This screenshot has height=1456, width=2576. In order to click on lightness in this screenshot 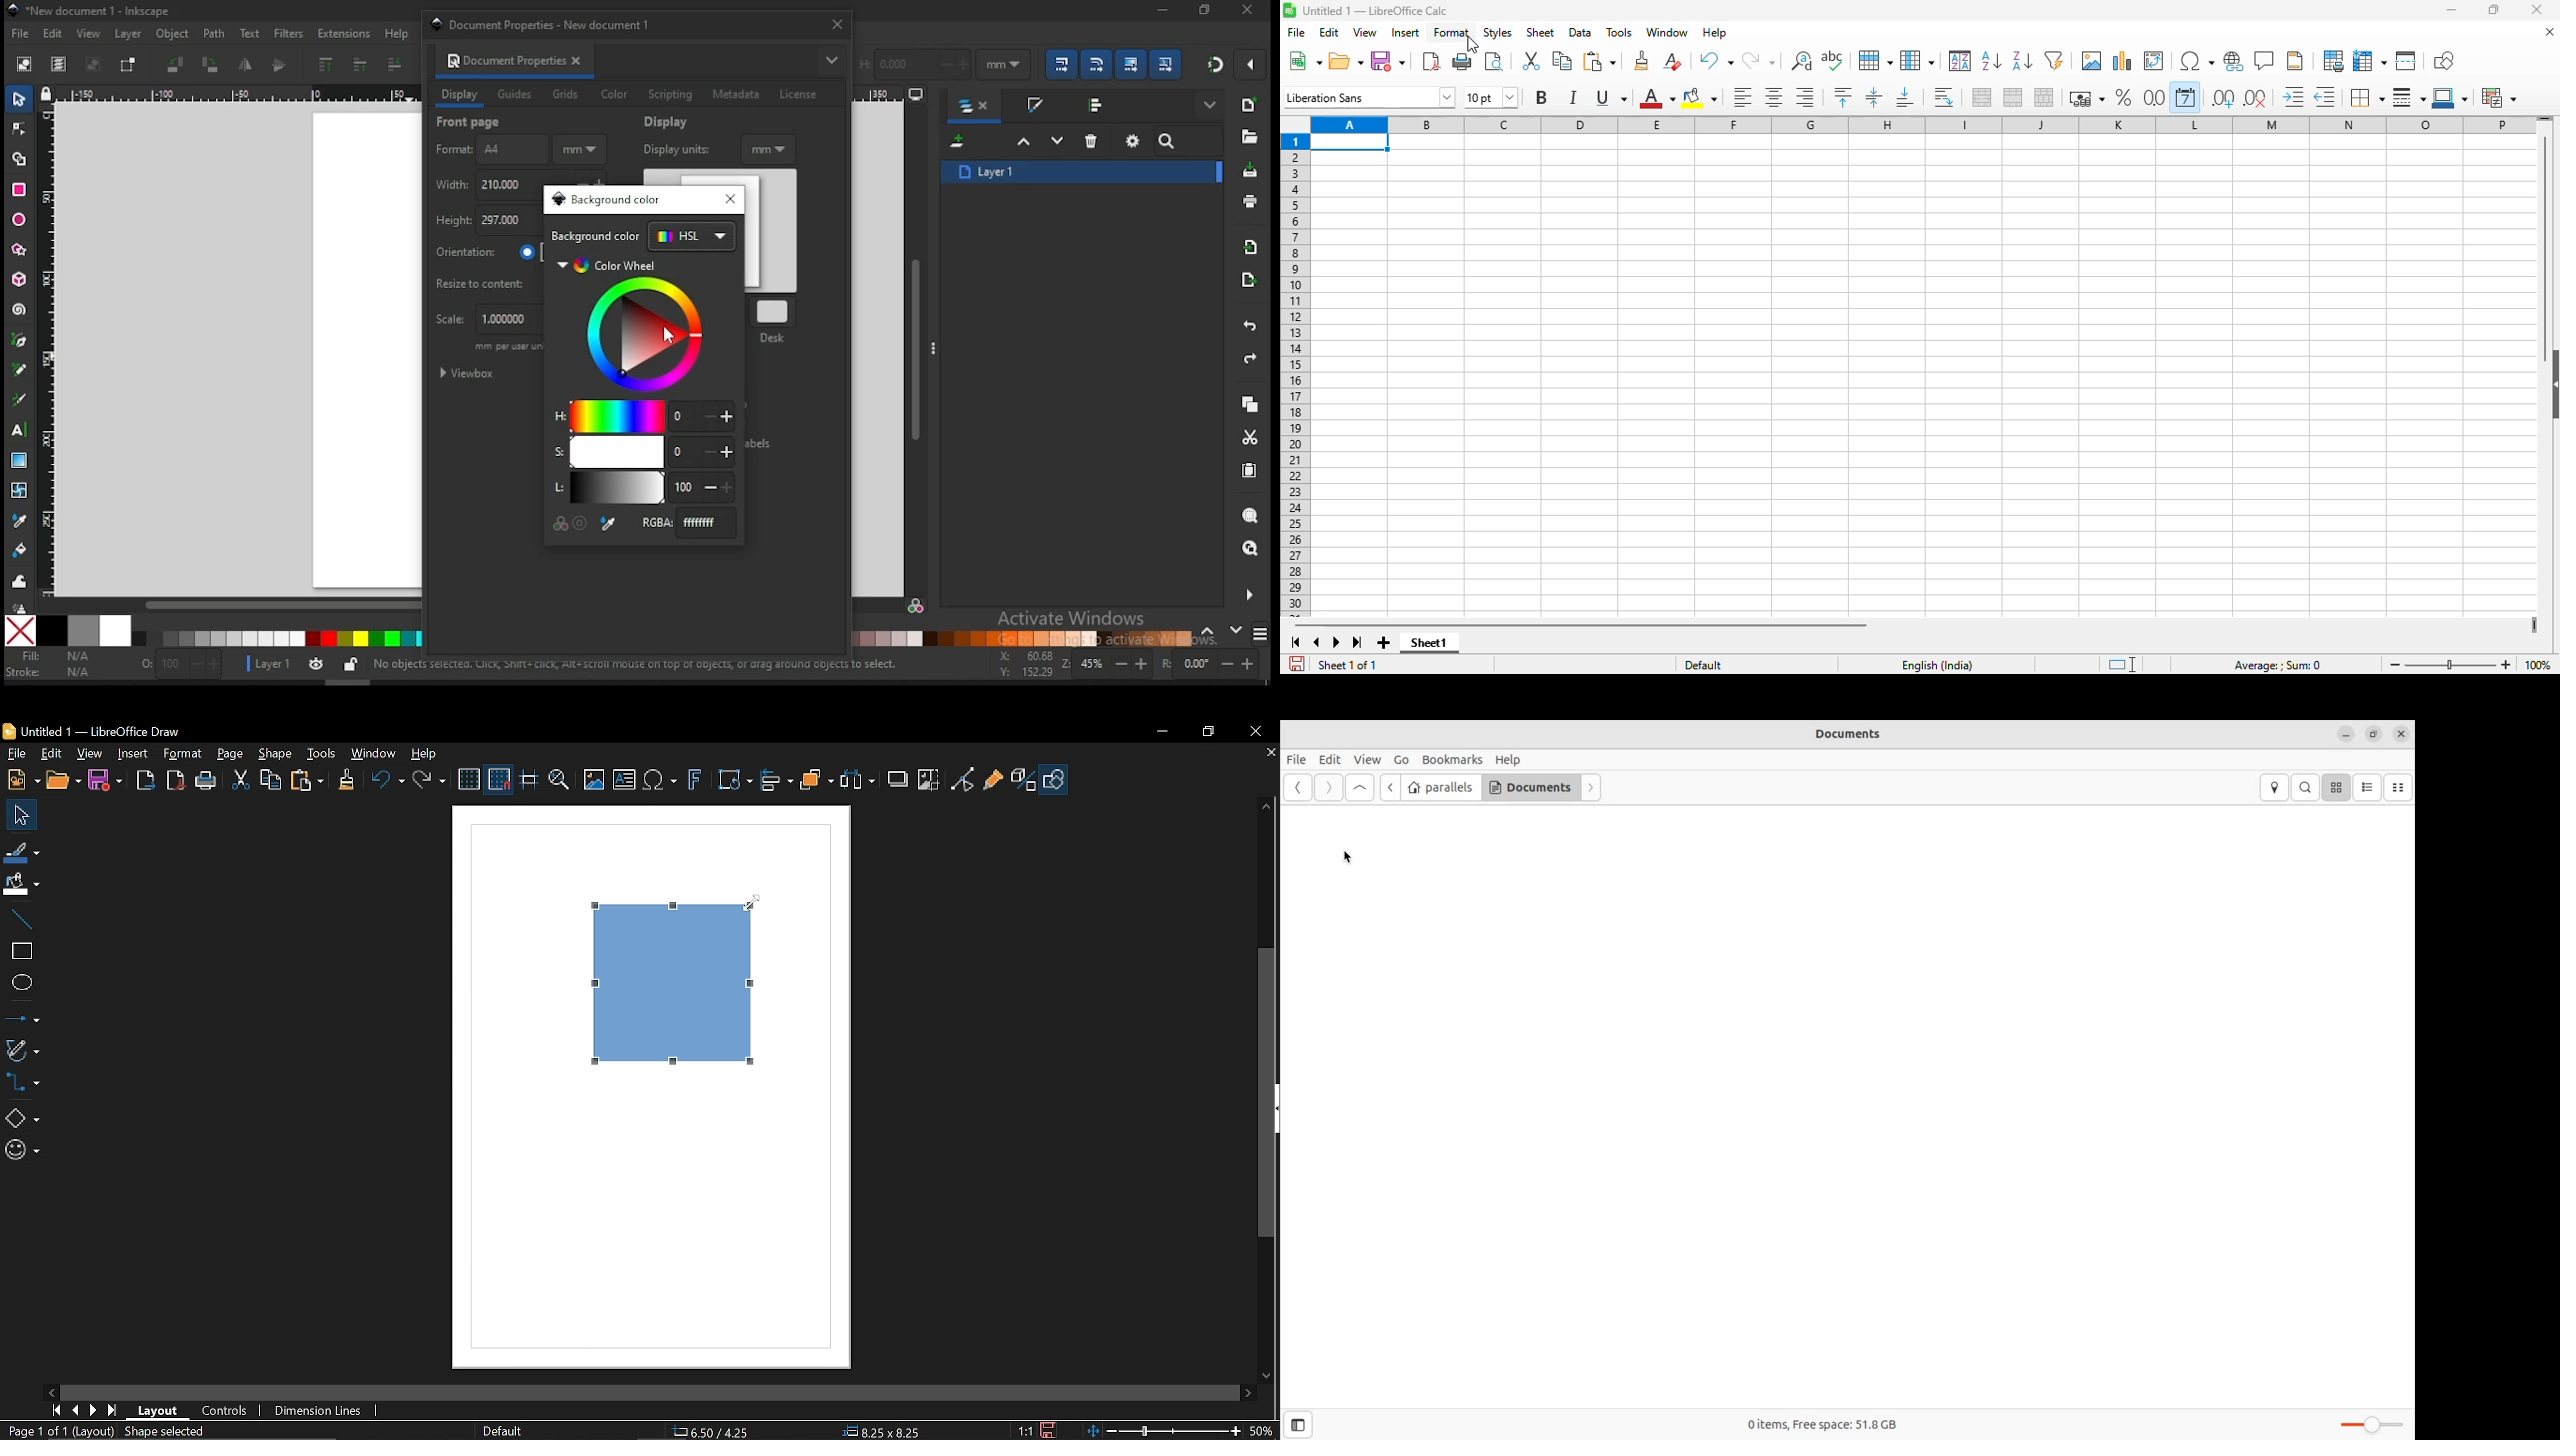, I will do `click(642, 488)`.